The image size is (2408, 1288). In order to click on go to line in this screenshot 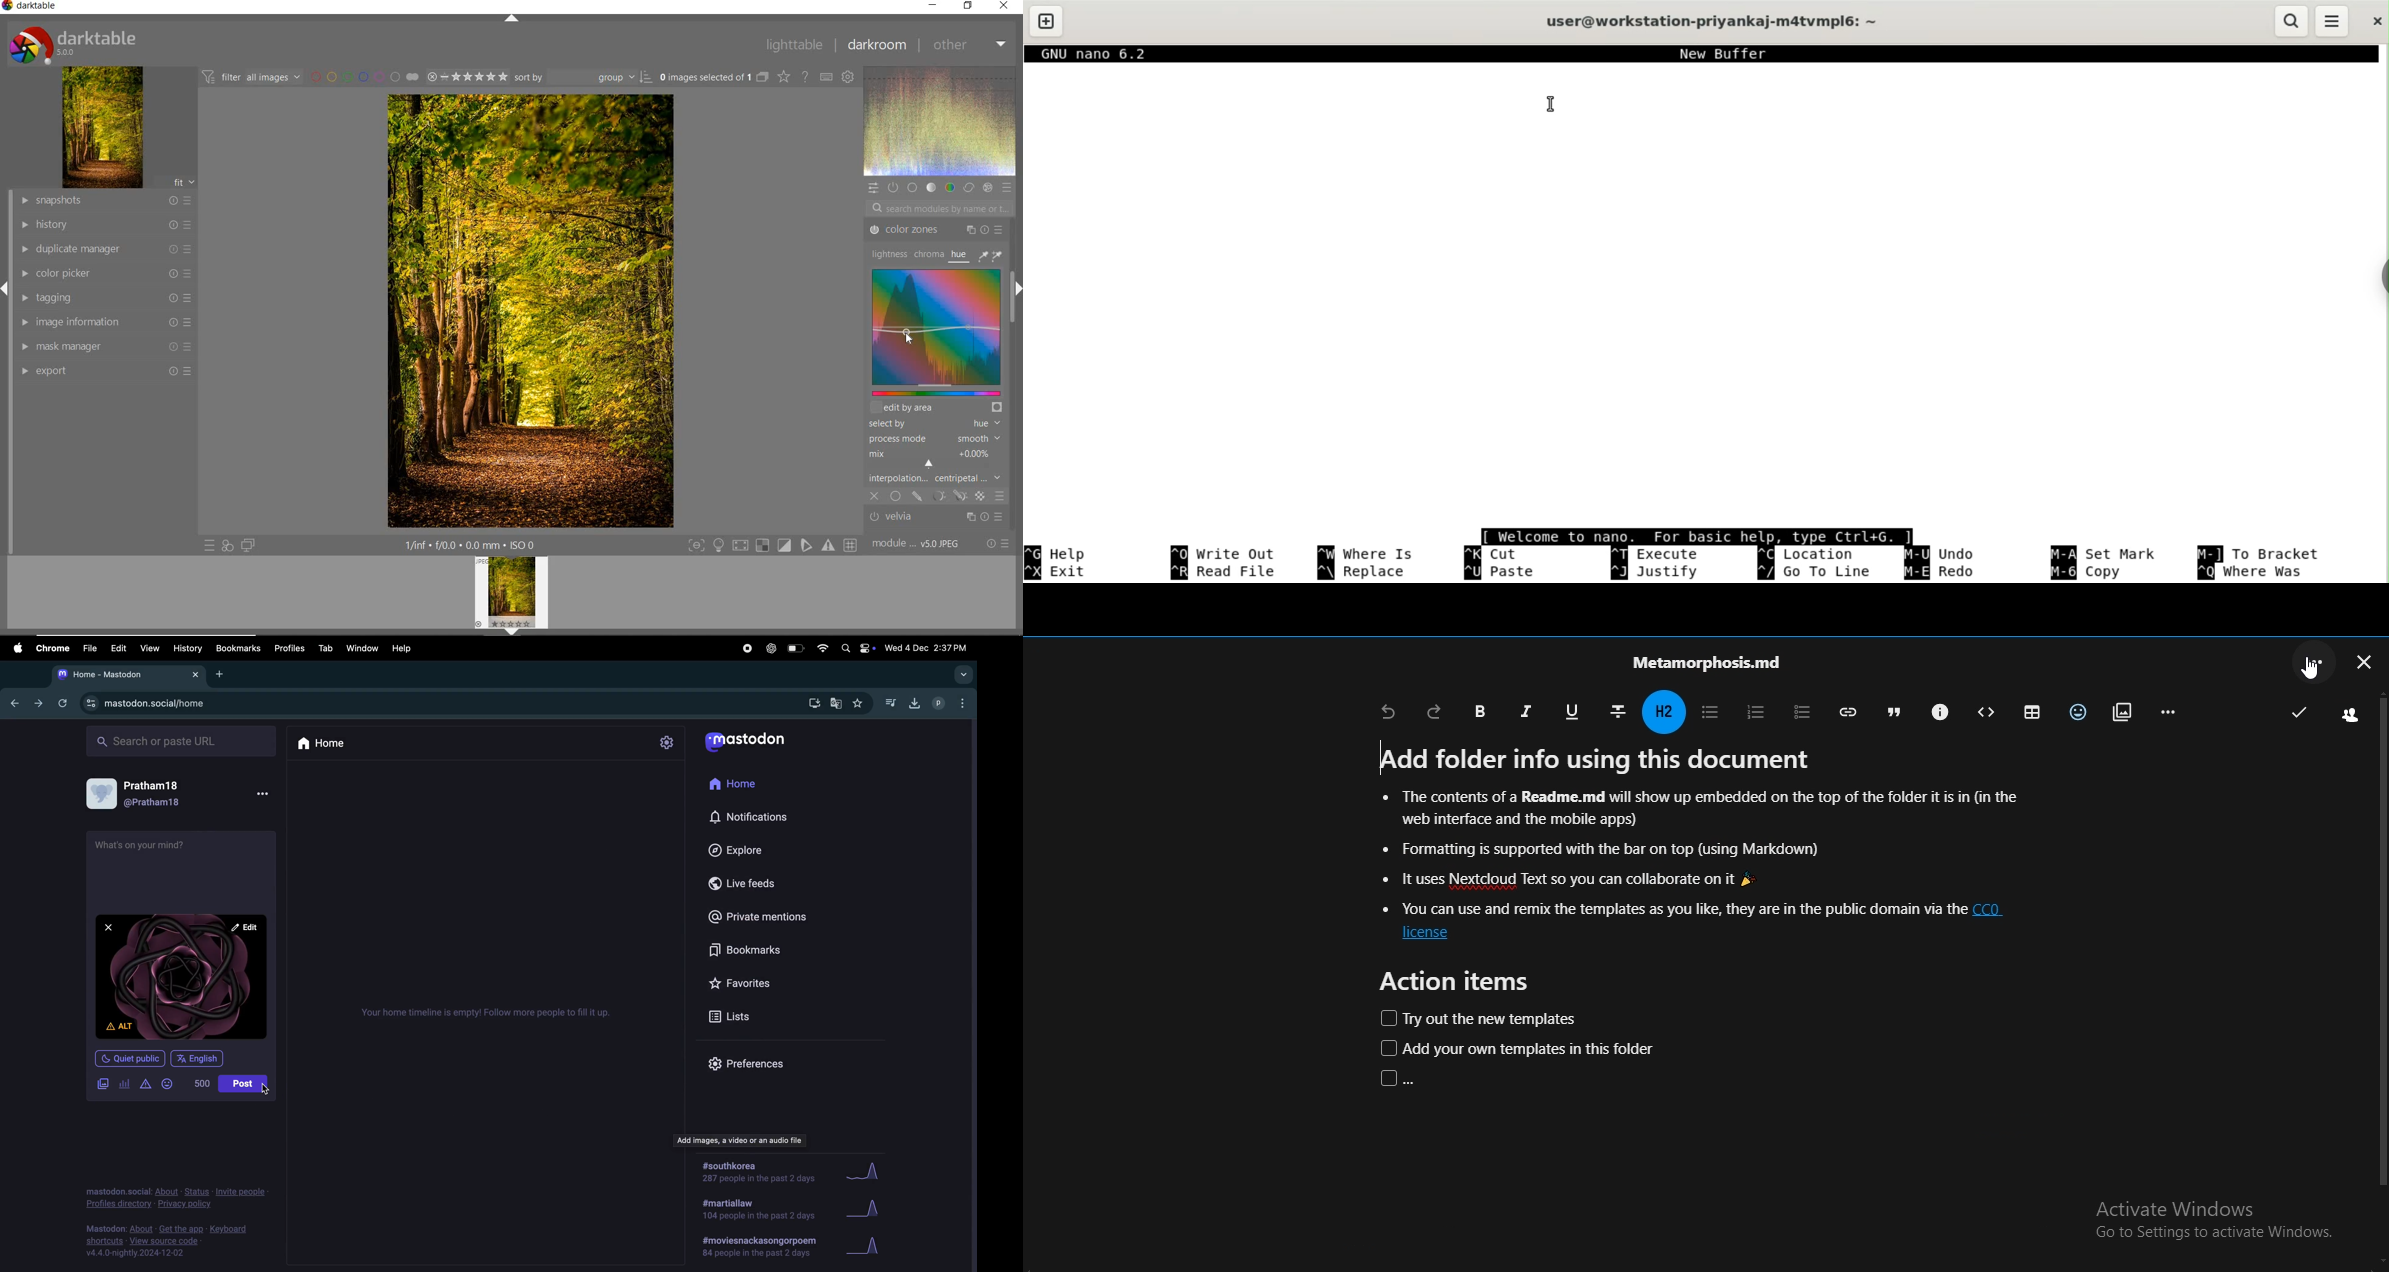, I will do `click(1816, 572)`.